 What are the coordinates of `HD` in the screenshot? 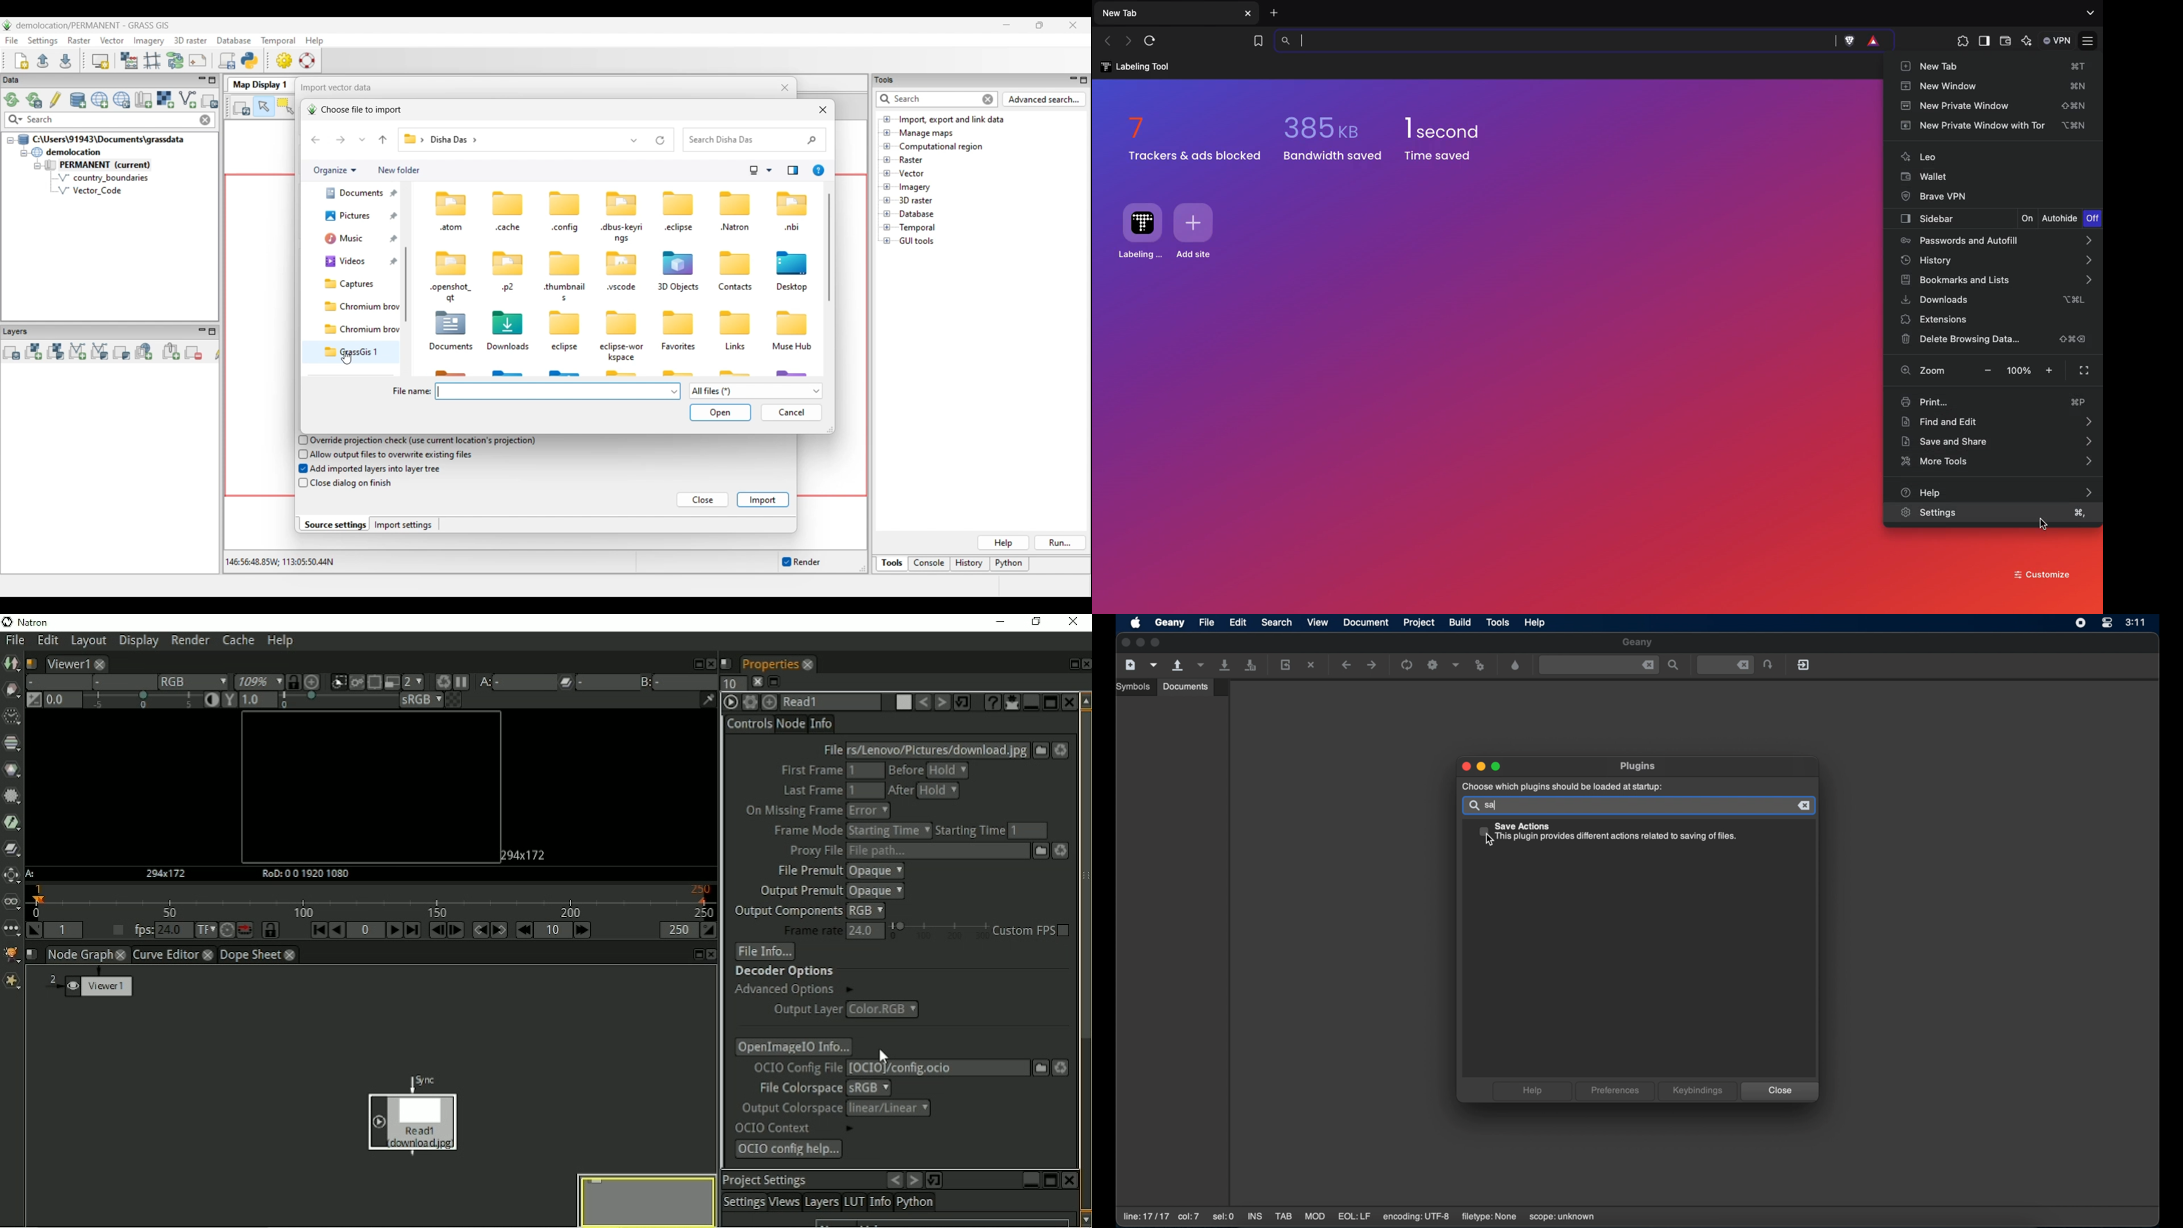 It's located at (526, 855).